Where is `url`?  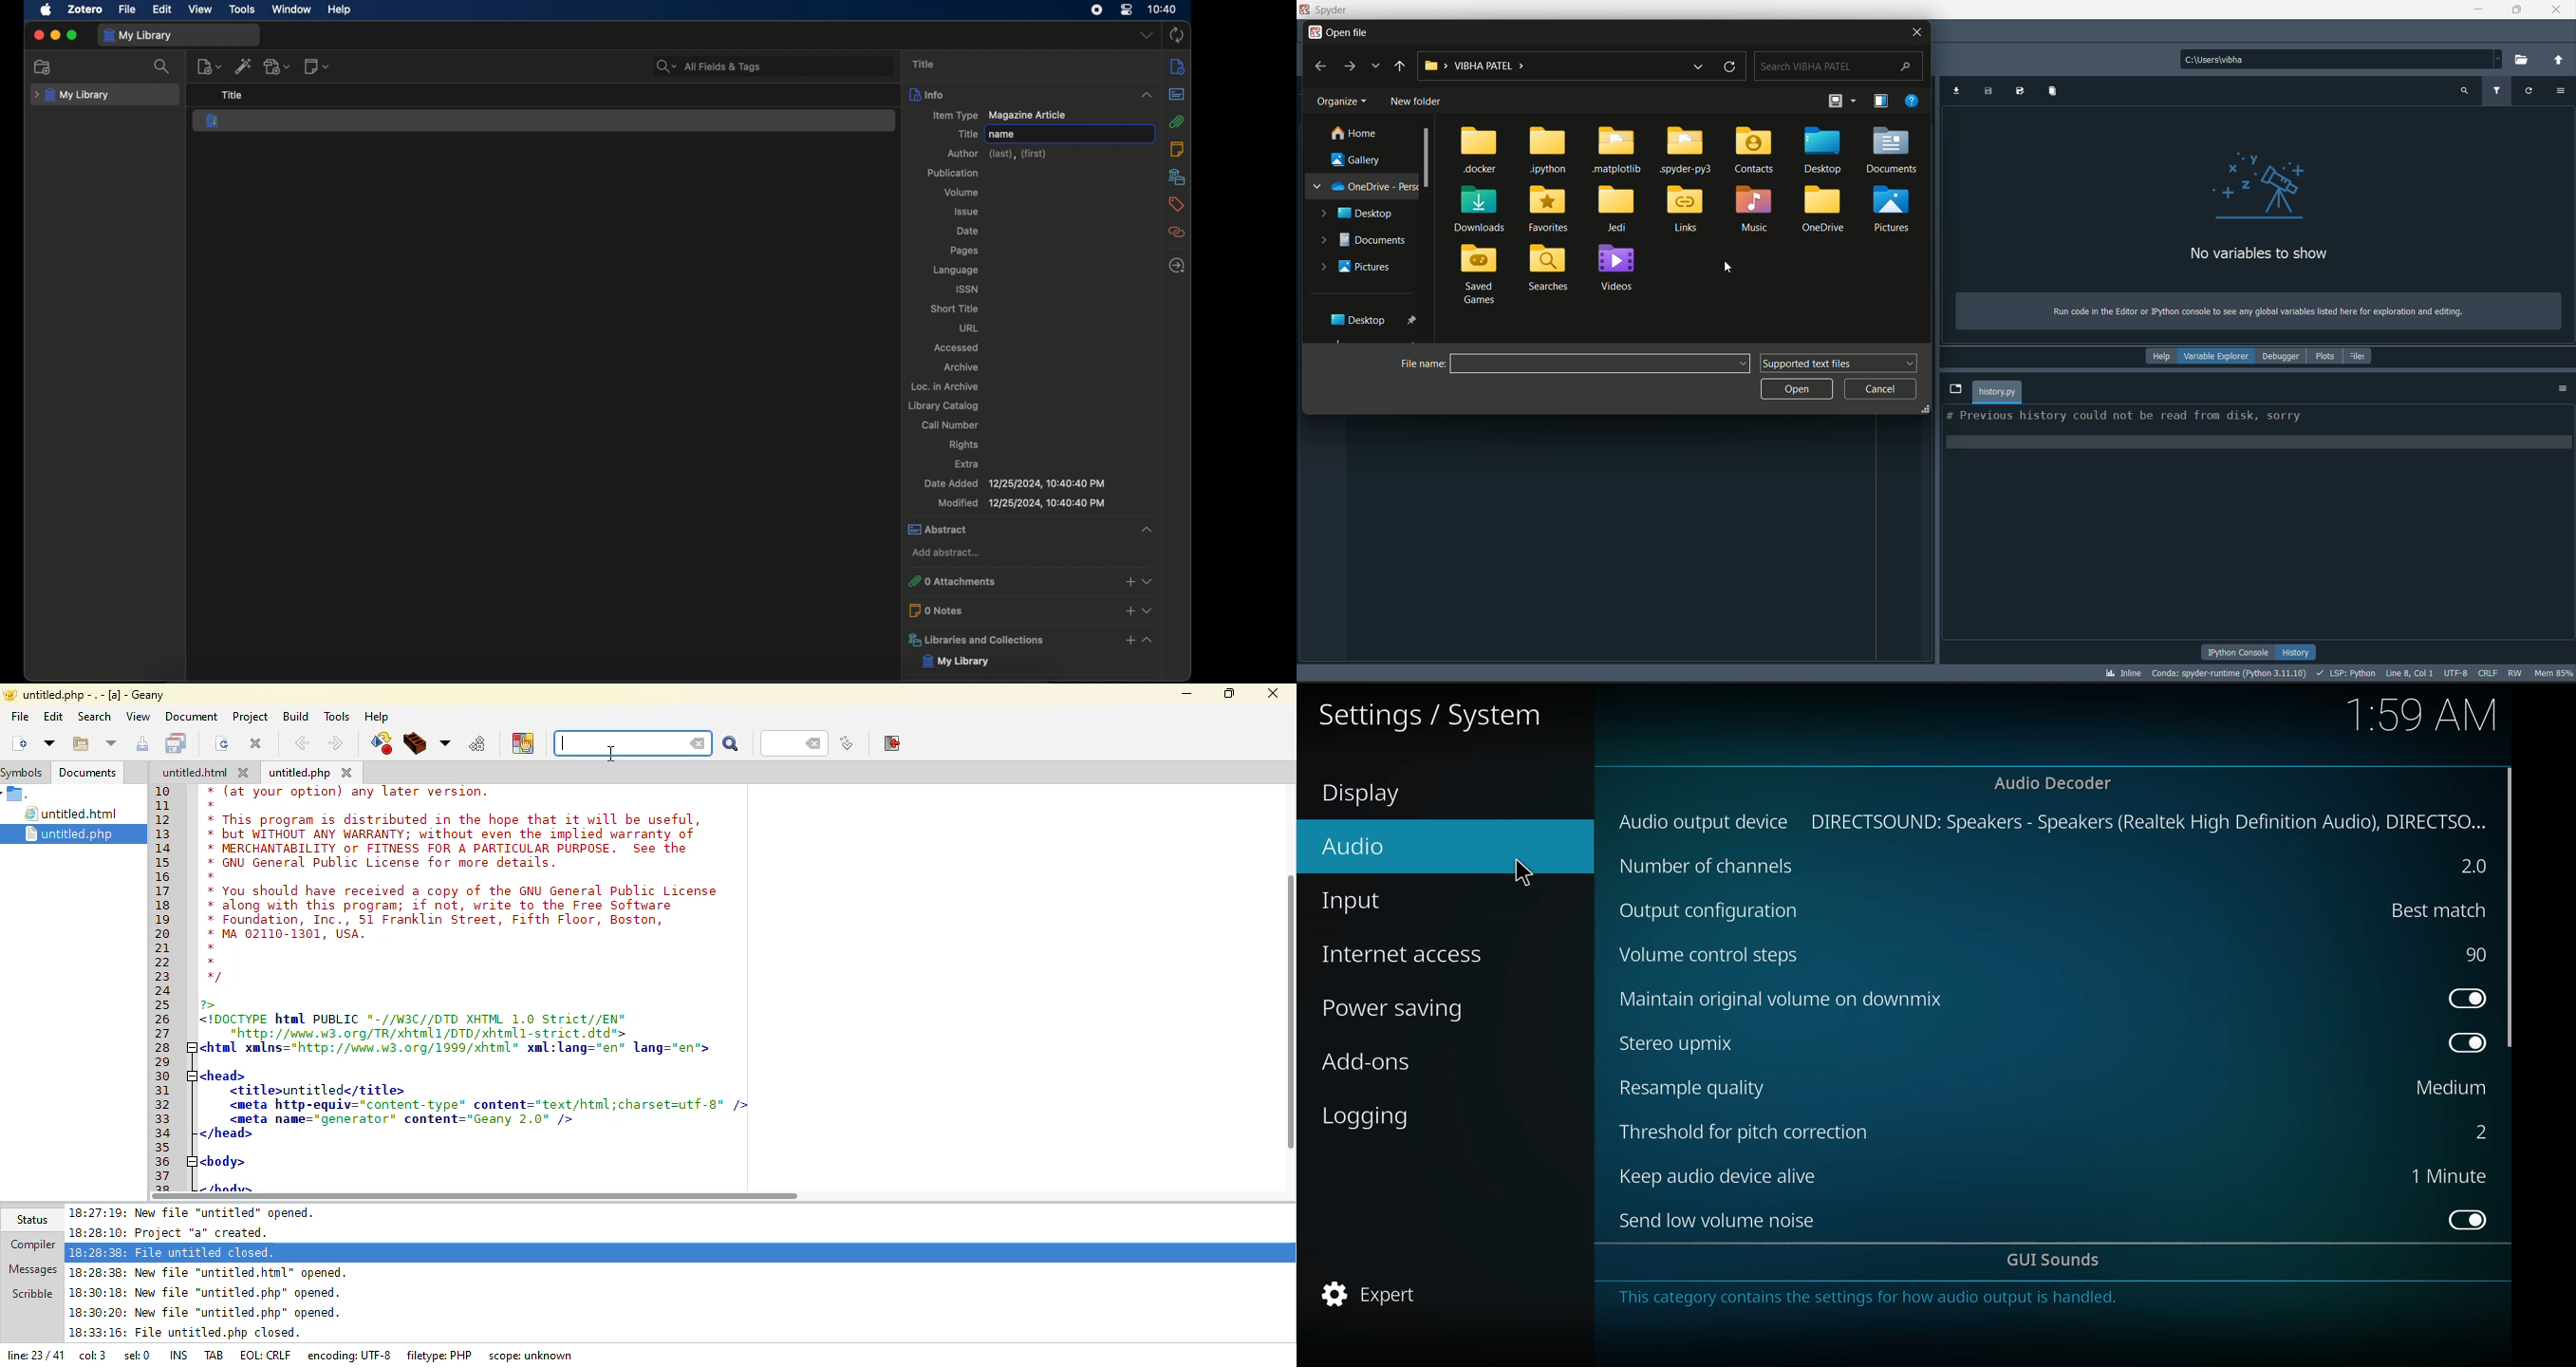 url is located at coordinates (969, 328).